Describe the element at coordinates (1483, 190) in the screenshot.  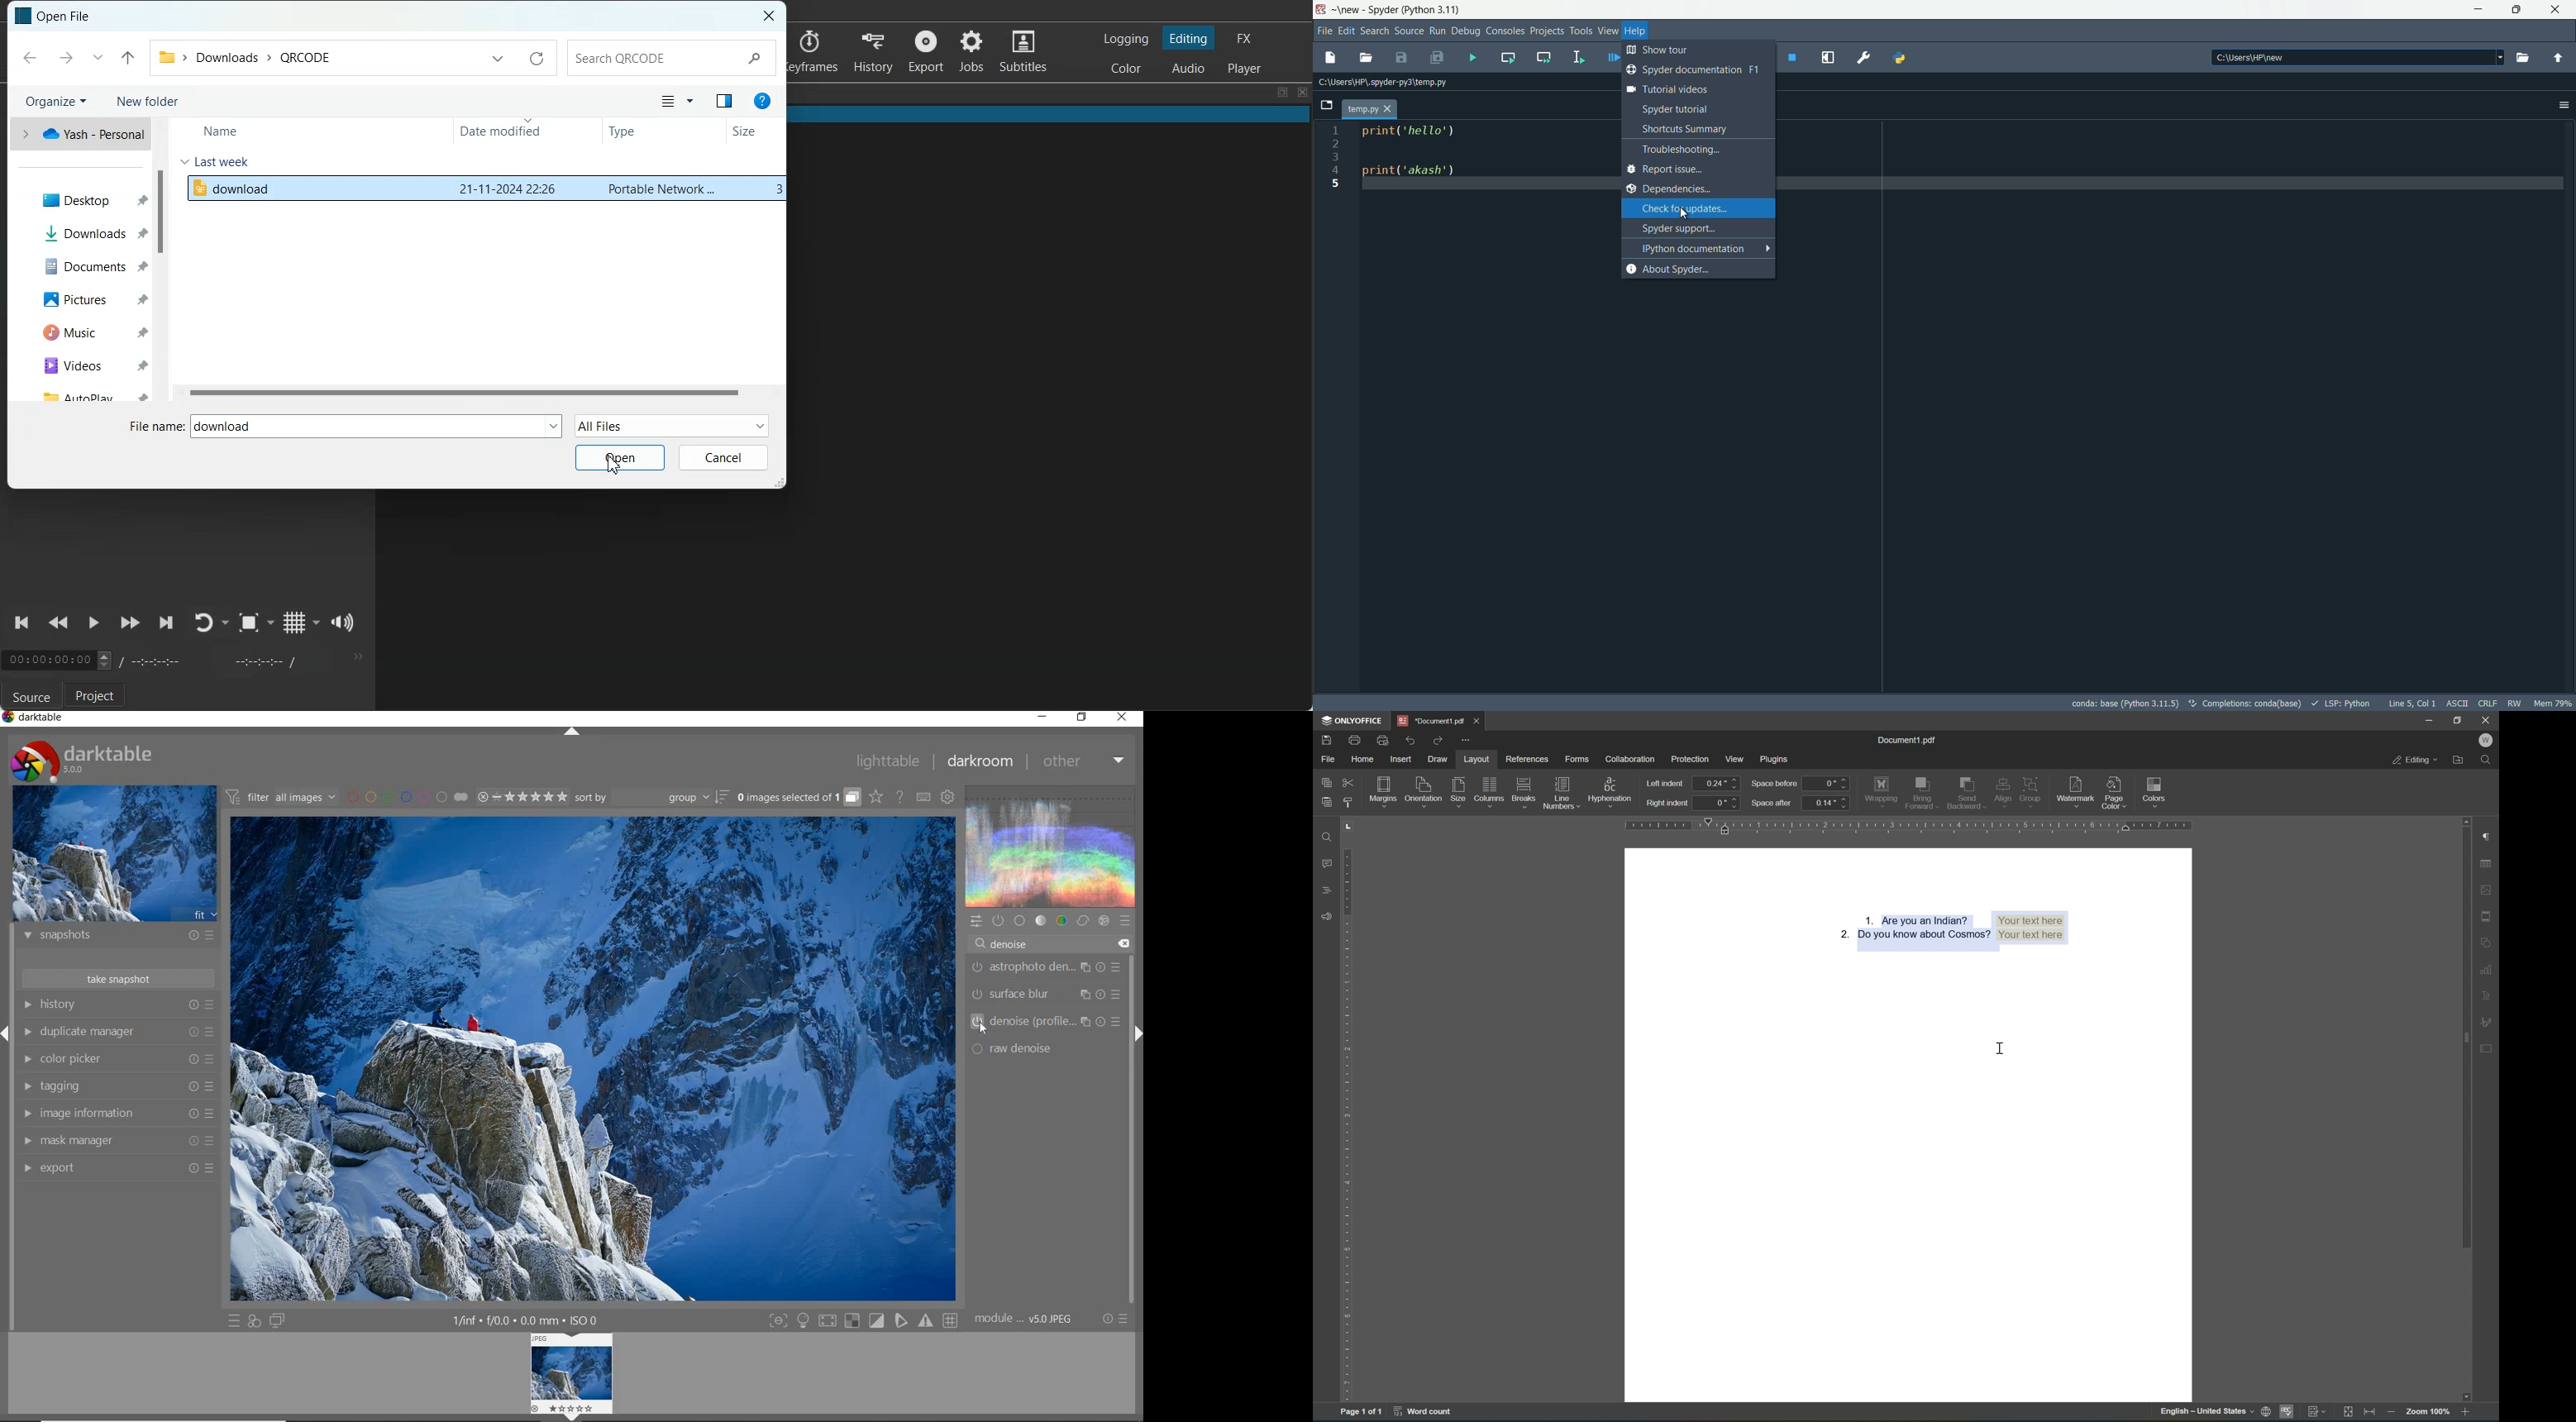
I see `print('hello') print('akash')` at that location.